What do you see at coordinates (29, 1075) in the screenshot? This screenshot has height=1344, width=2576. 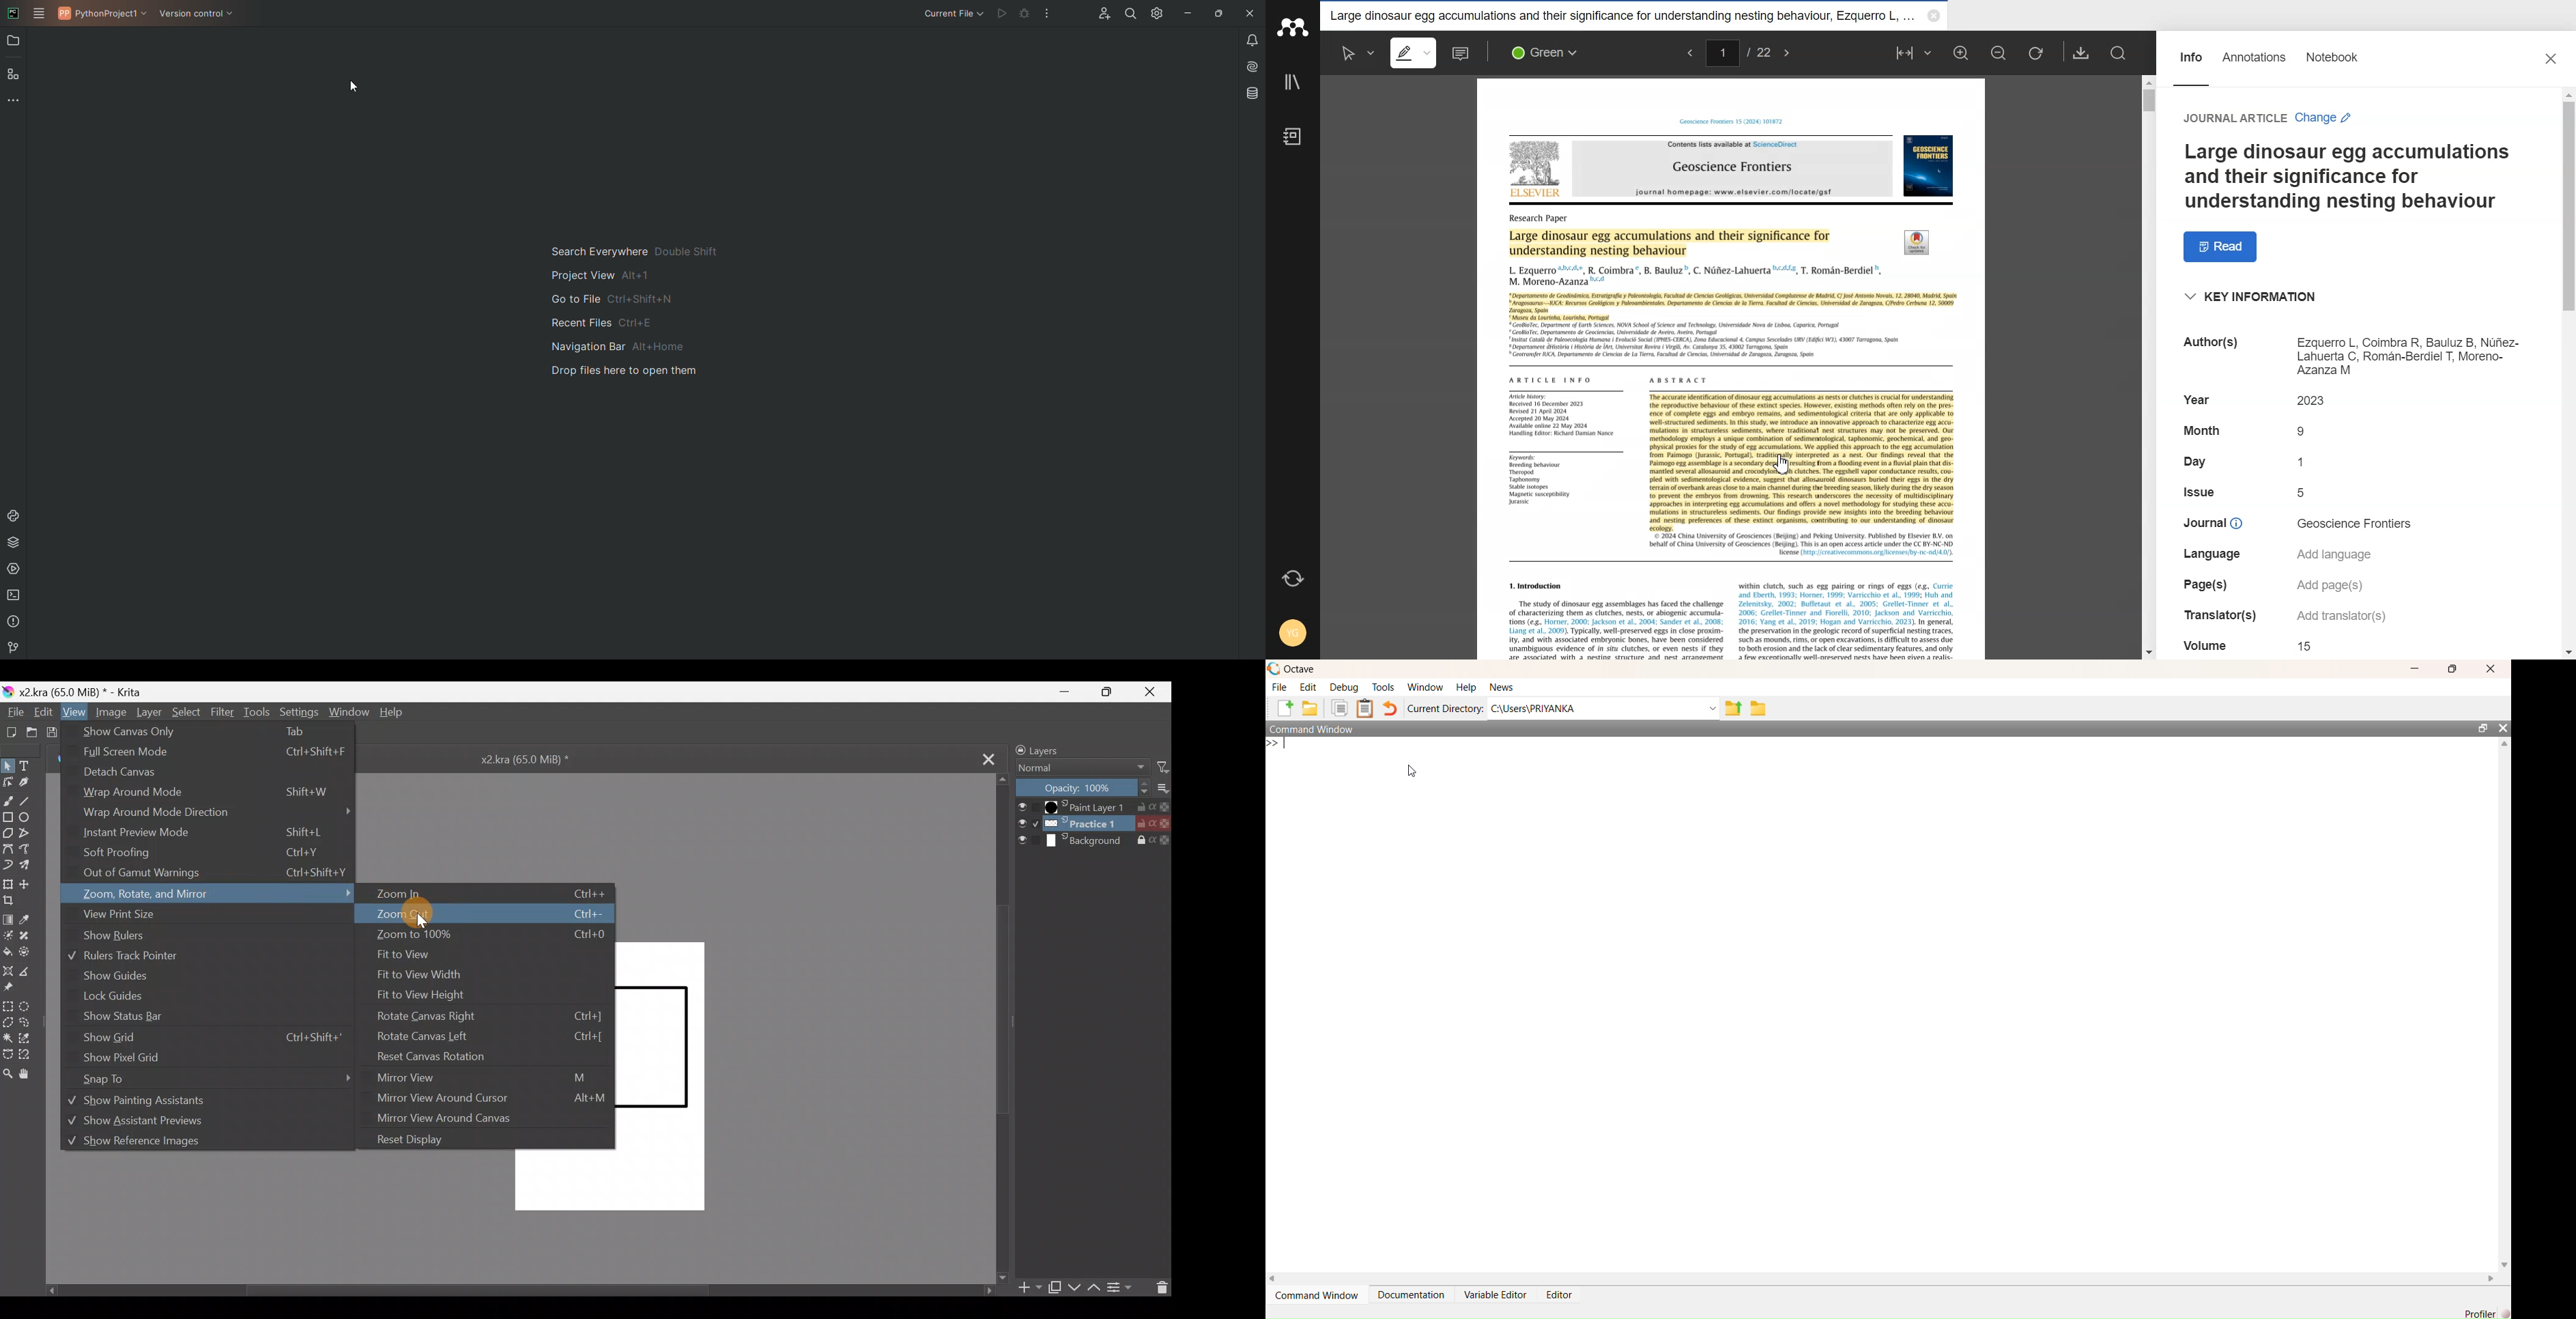 I see `Pan tool` at bounding box center [29, 1075].